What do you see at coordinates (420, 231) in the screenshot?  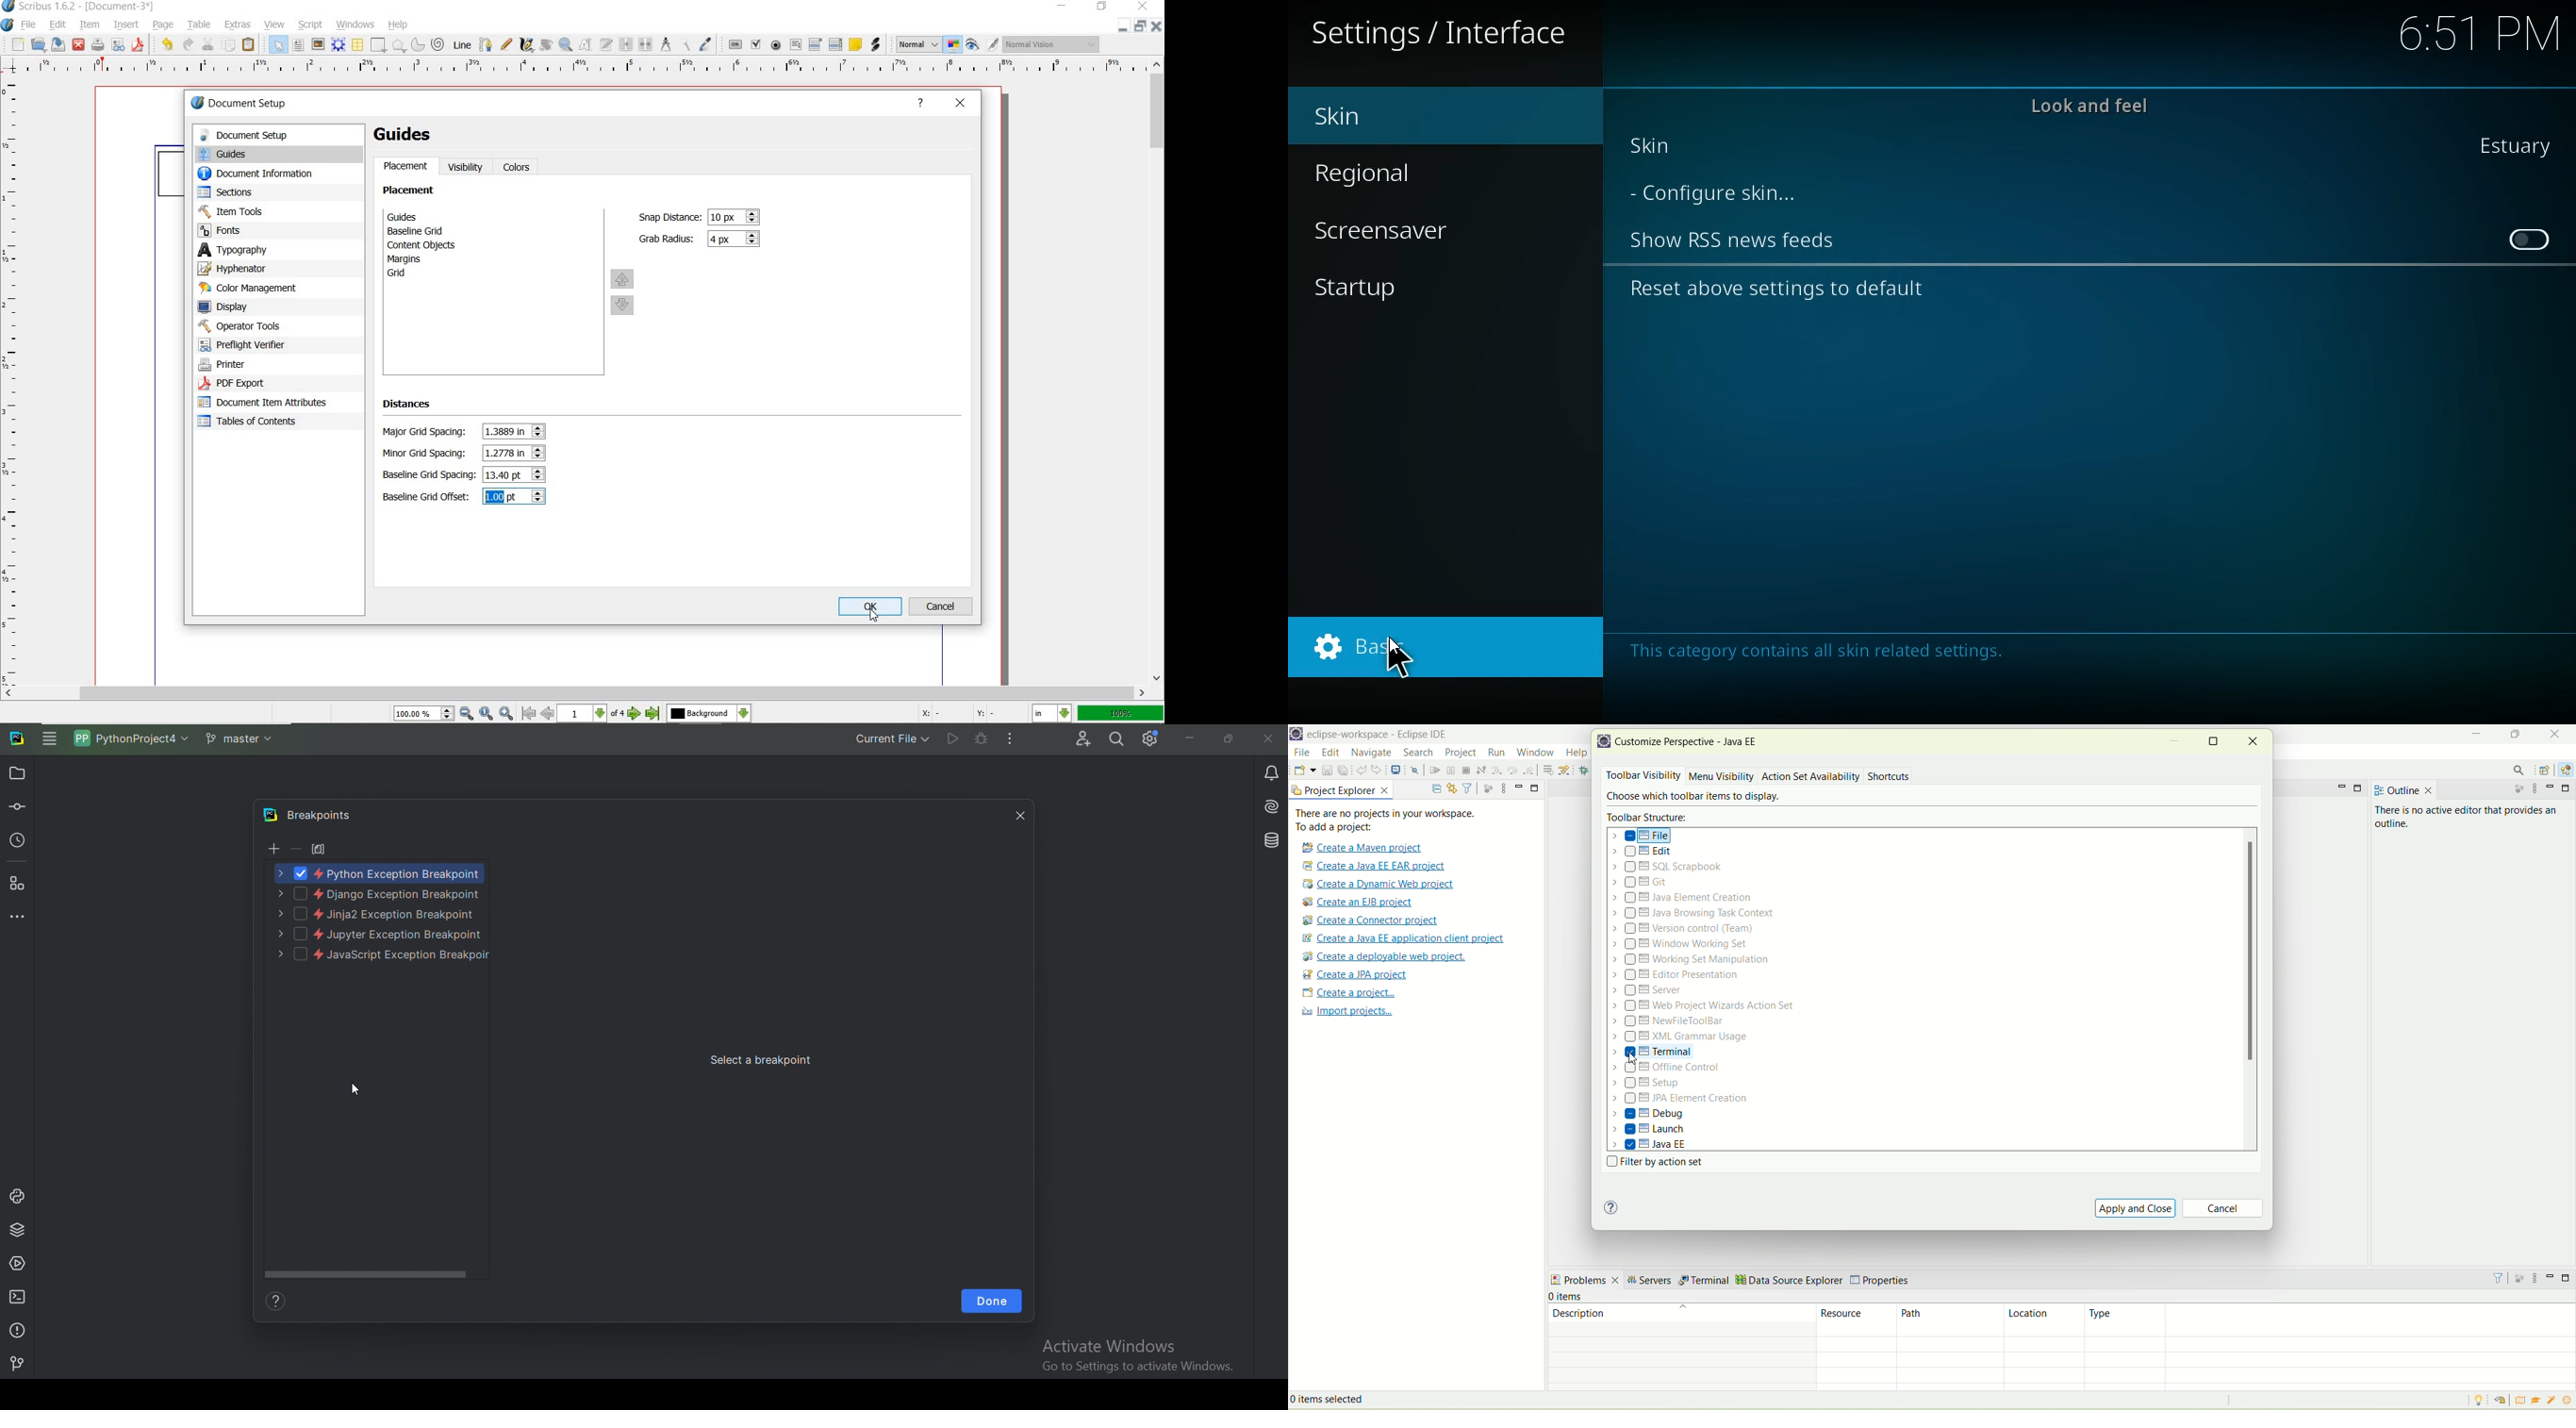 I see `baseline grid` at bounding box center [420, 231].